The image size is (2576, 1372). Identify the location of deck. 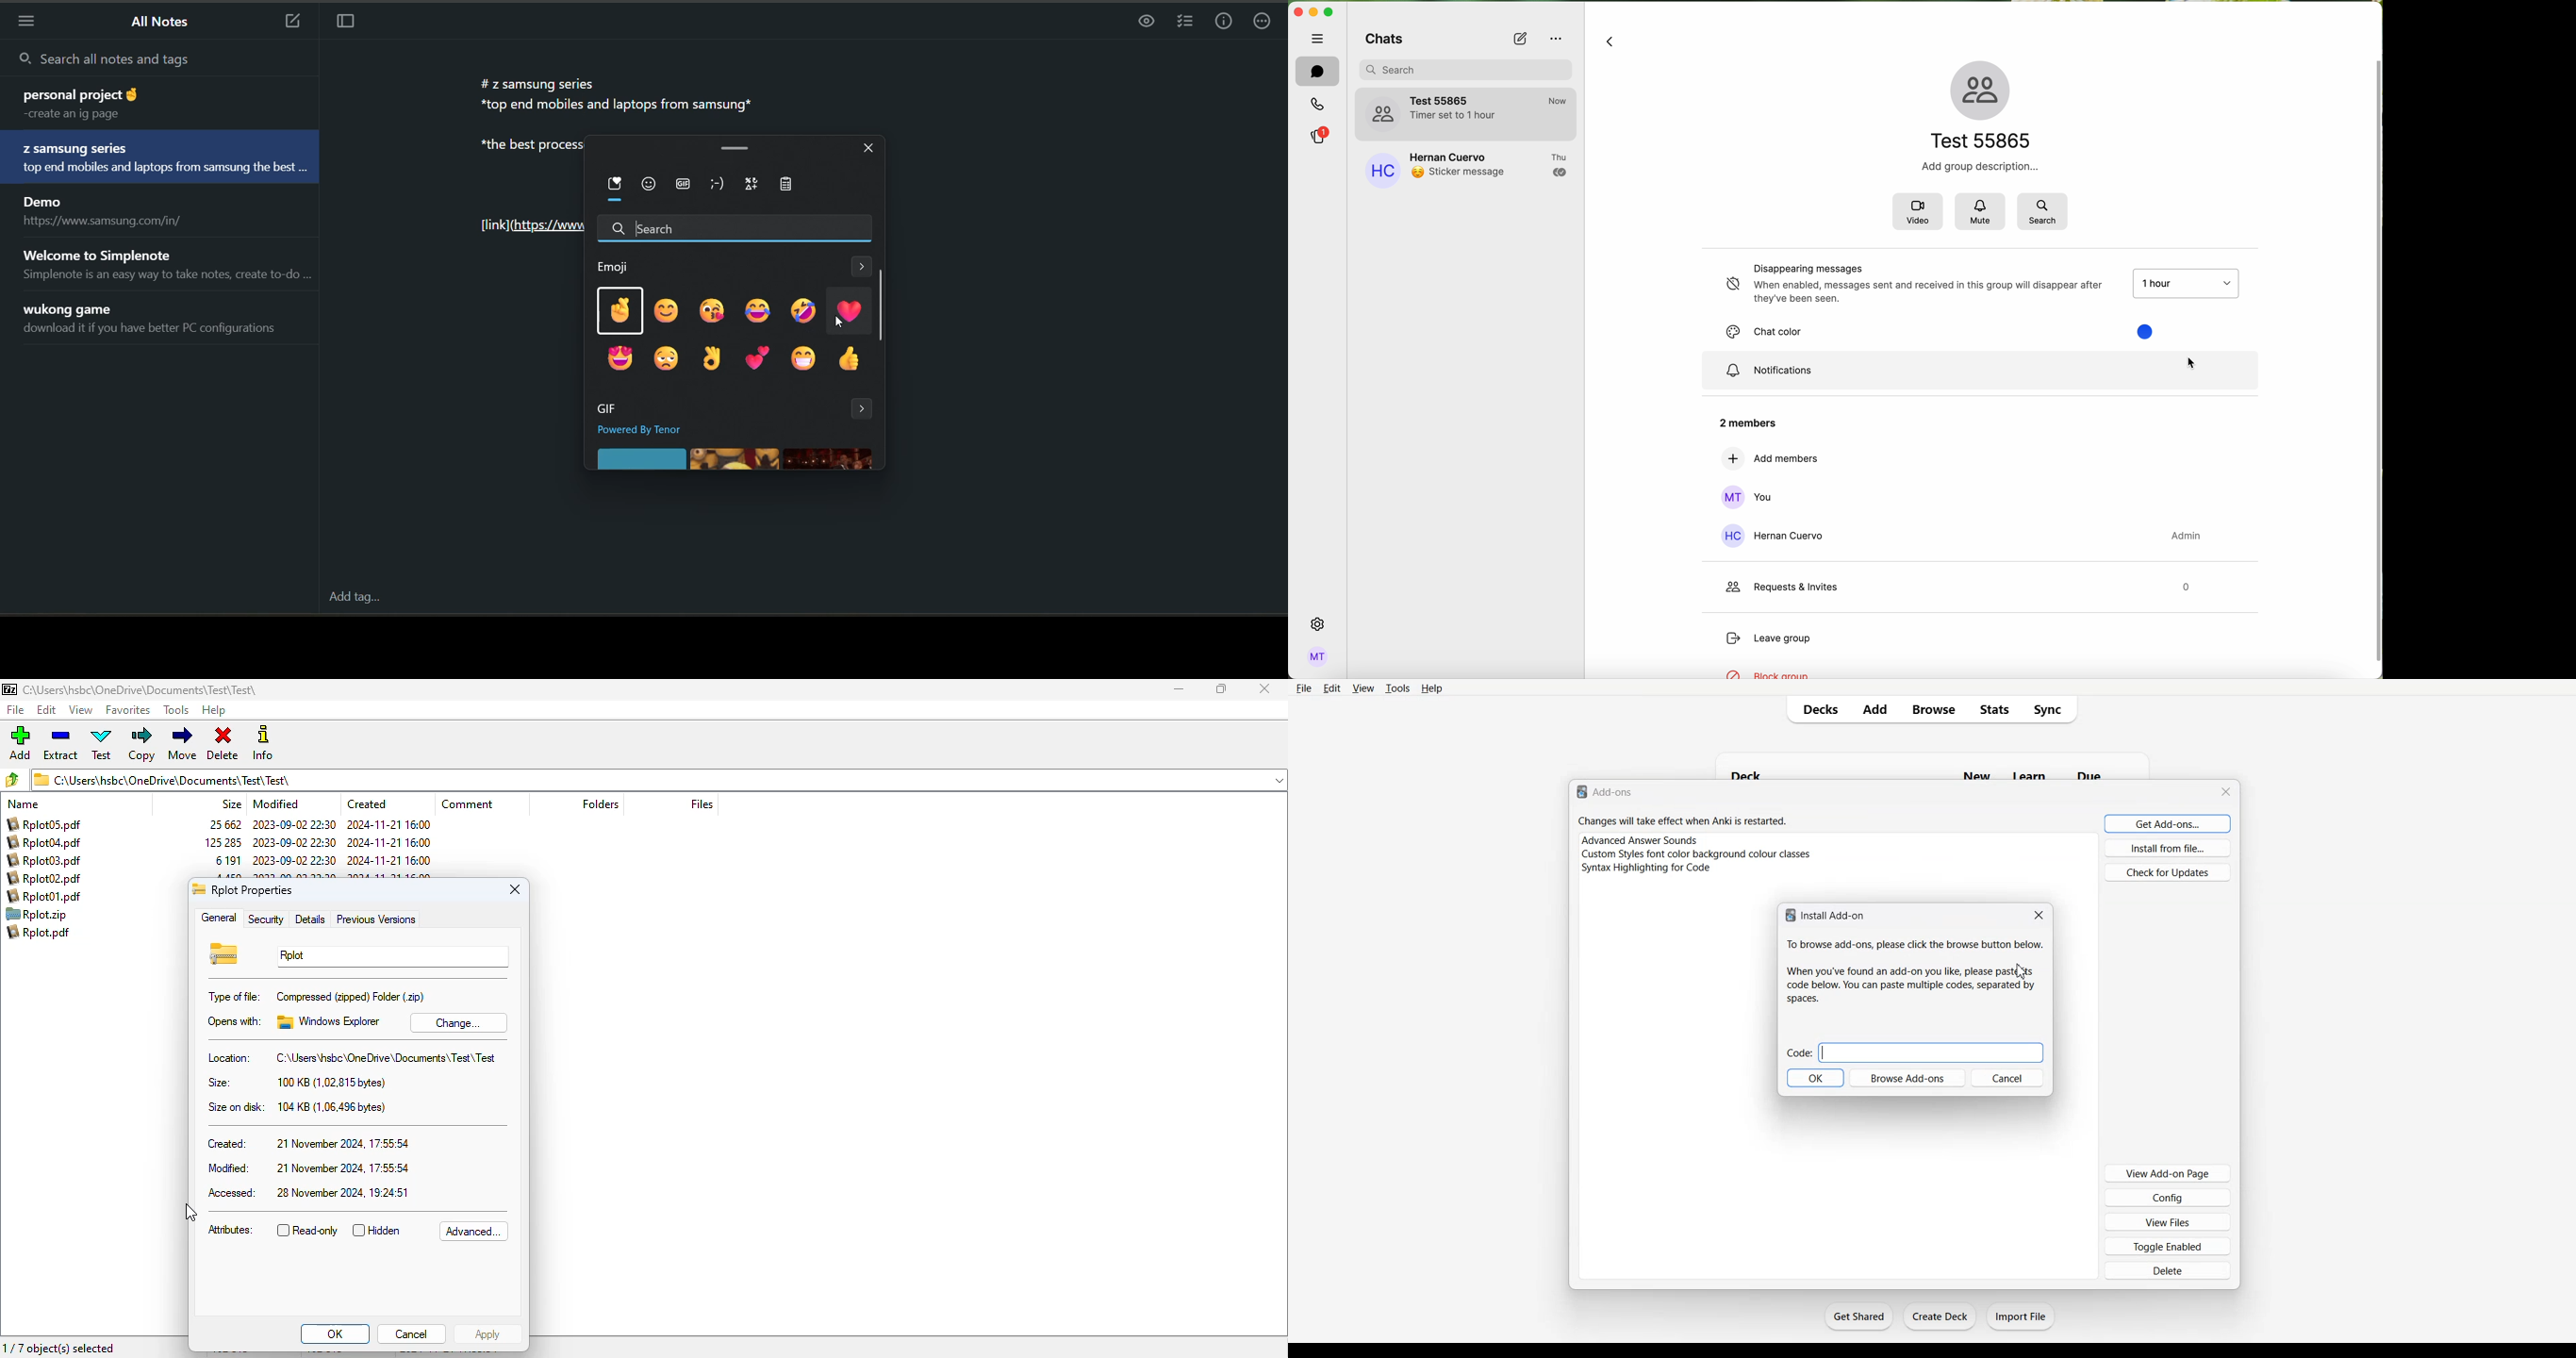
(1750, 773).